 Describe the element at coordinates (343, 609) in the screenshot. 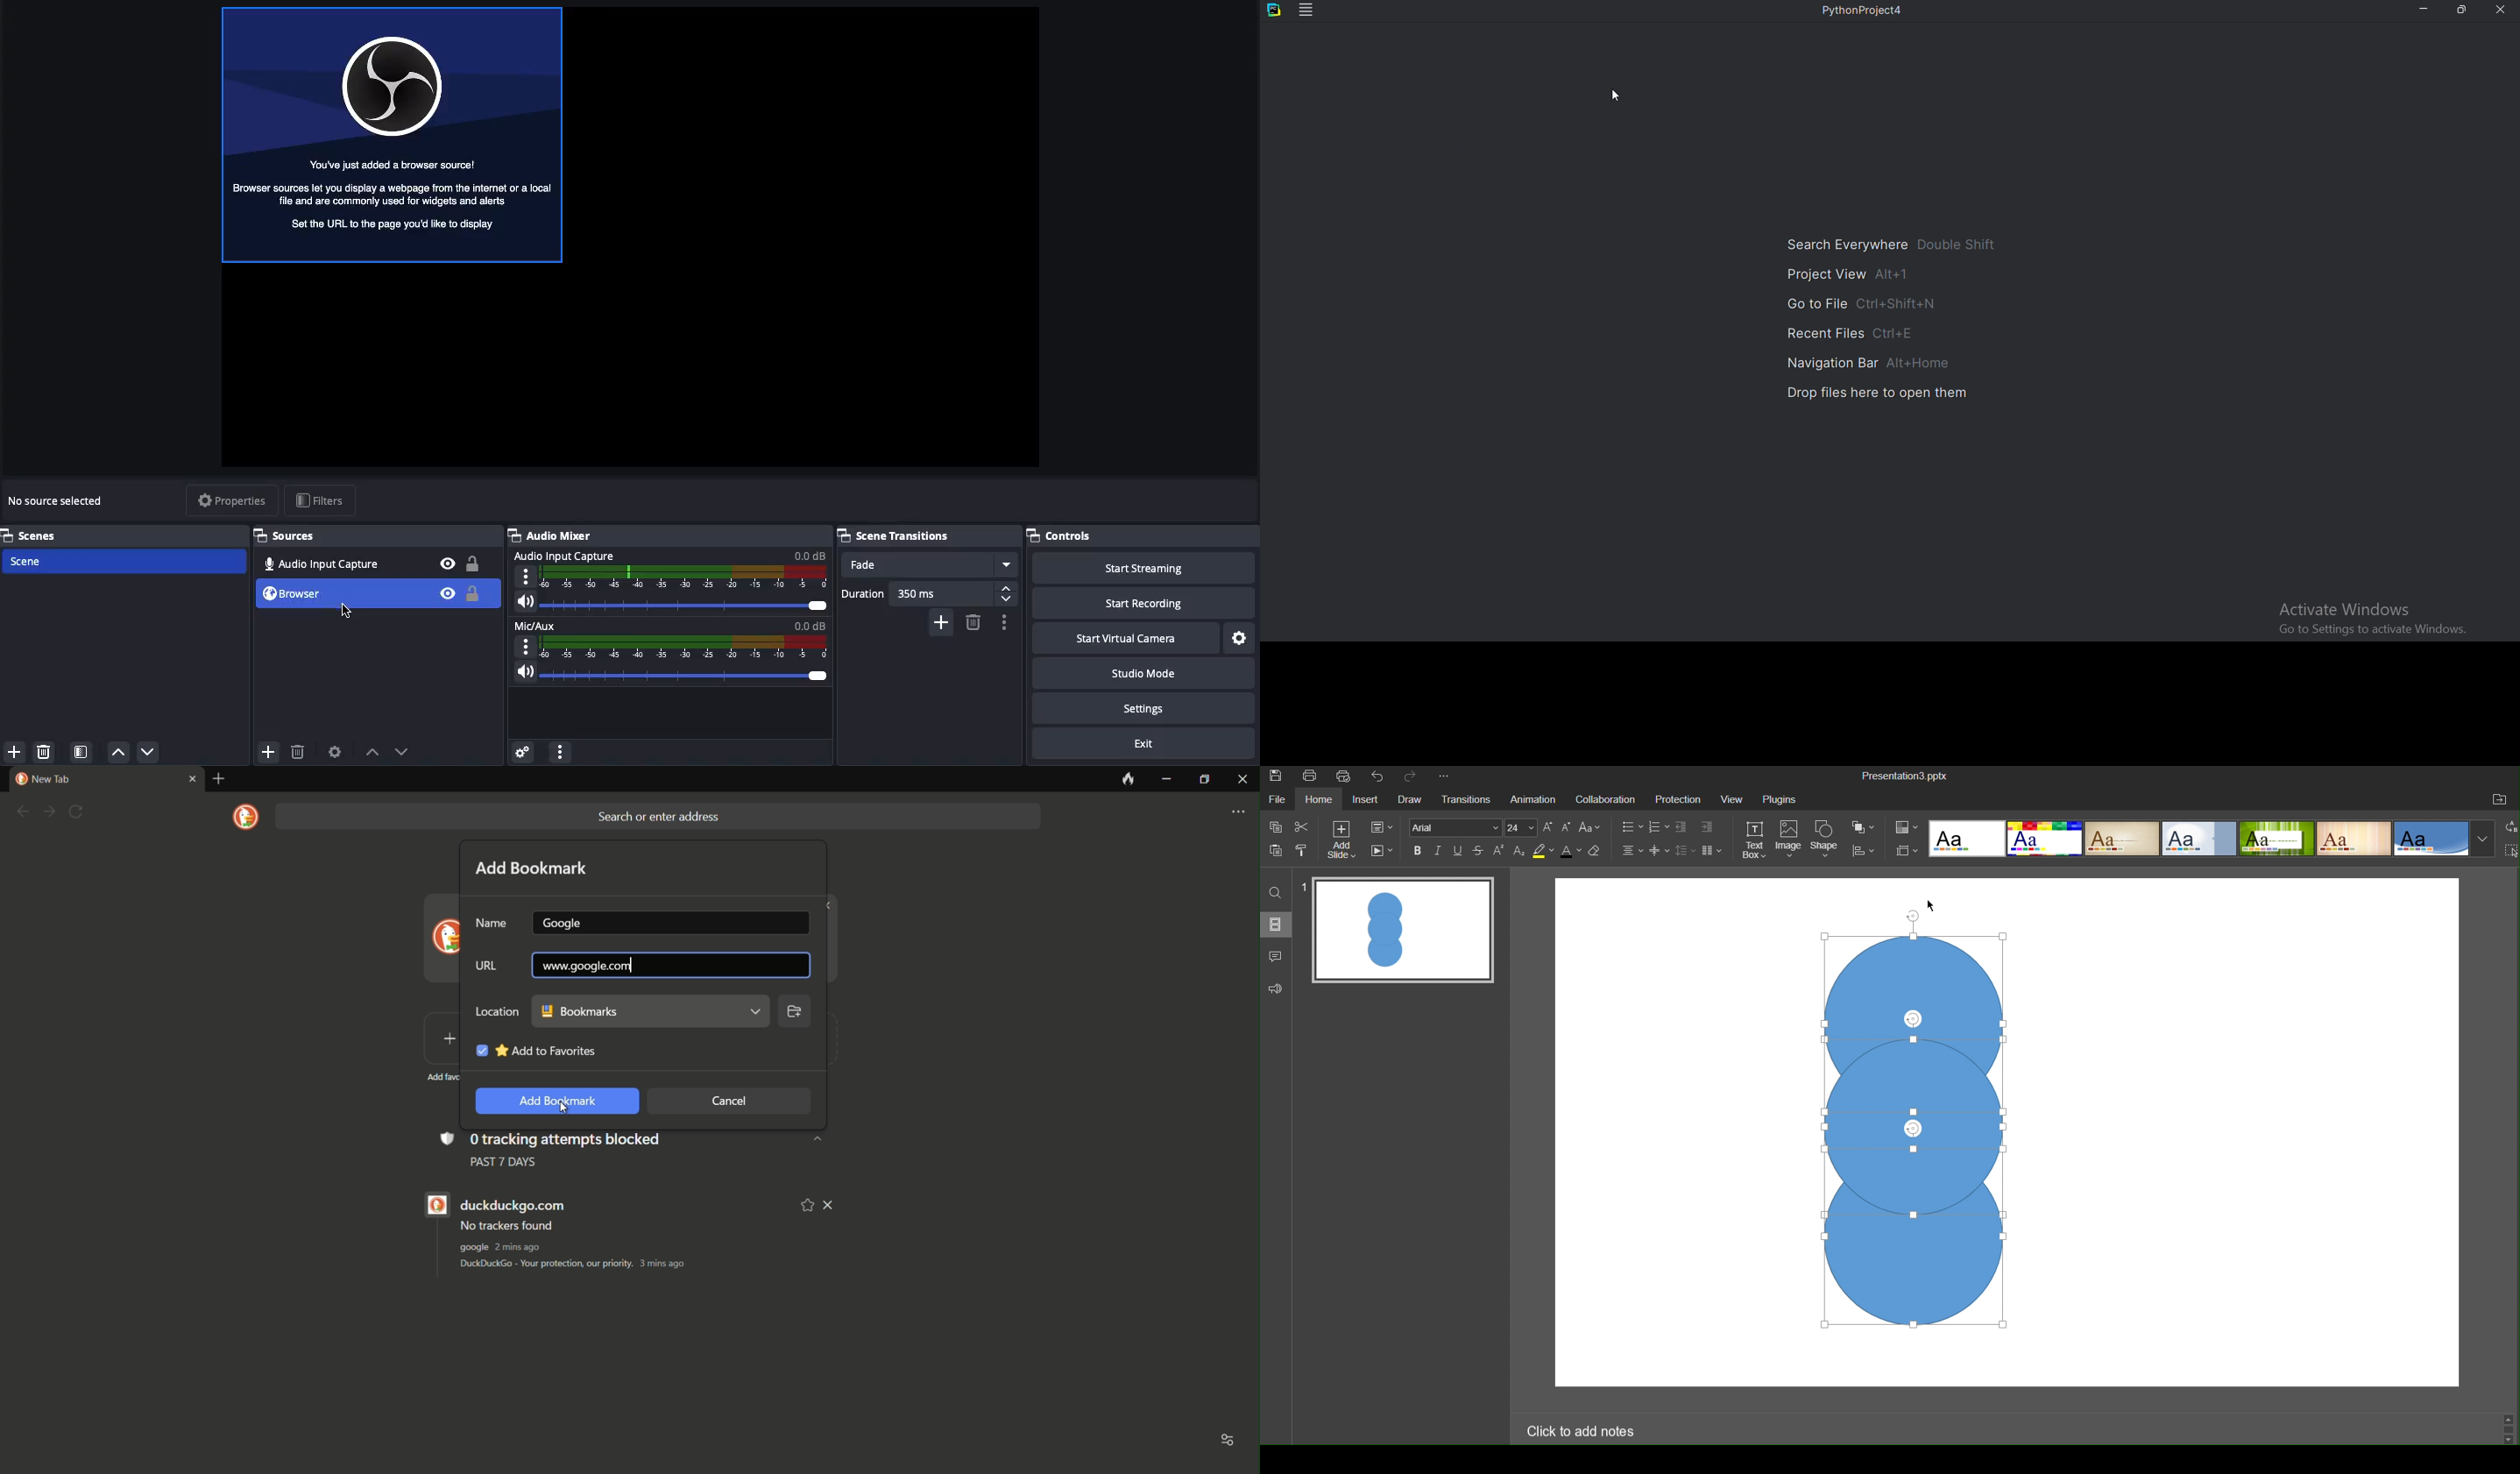

I see `Cursor` at that location.